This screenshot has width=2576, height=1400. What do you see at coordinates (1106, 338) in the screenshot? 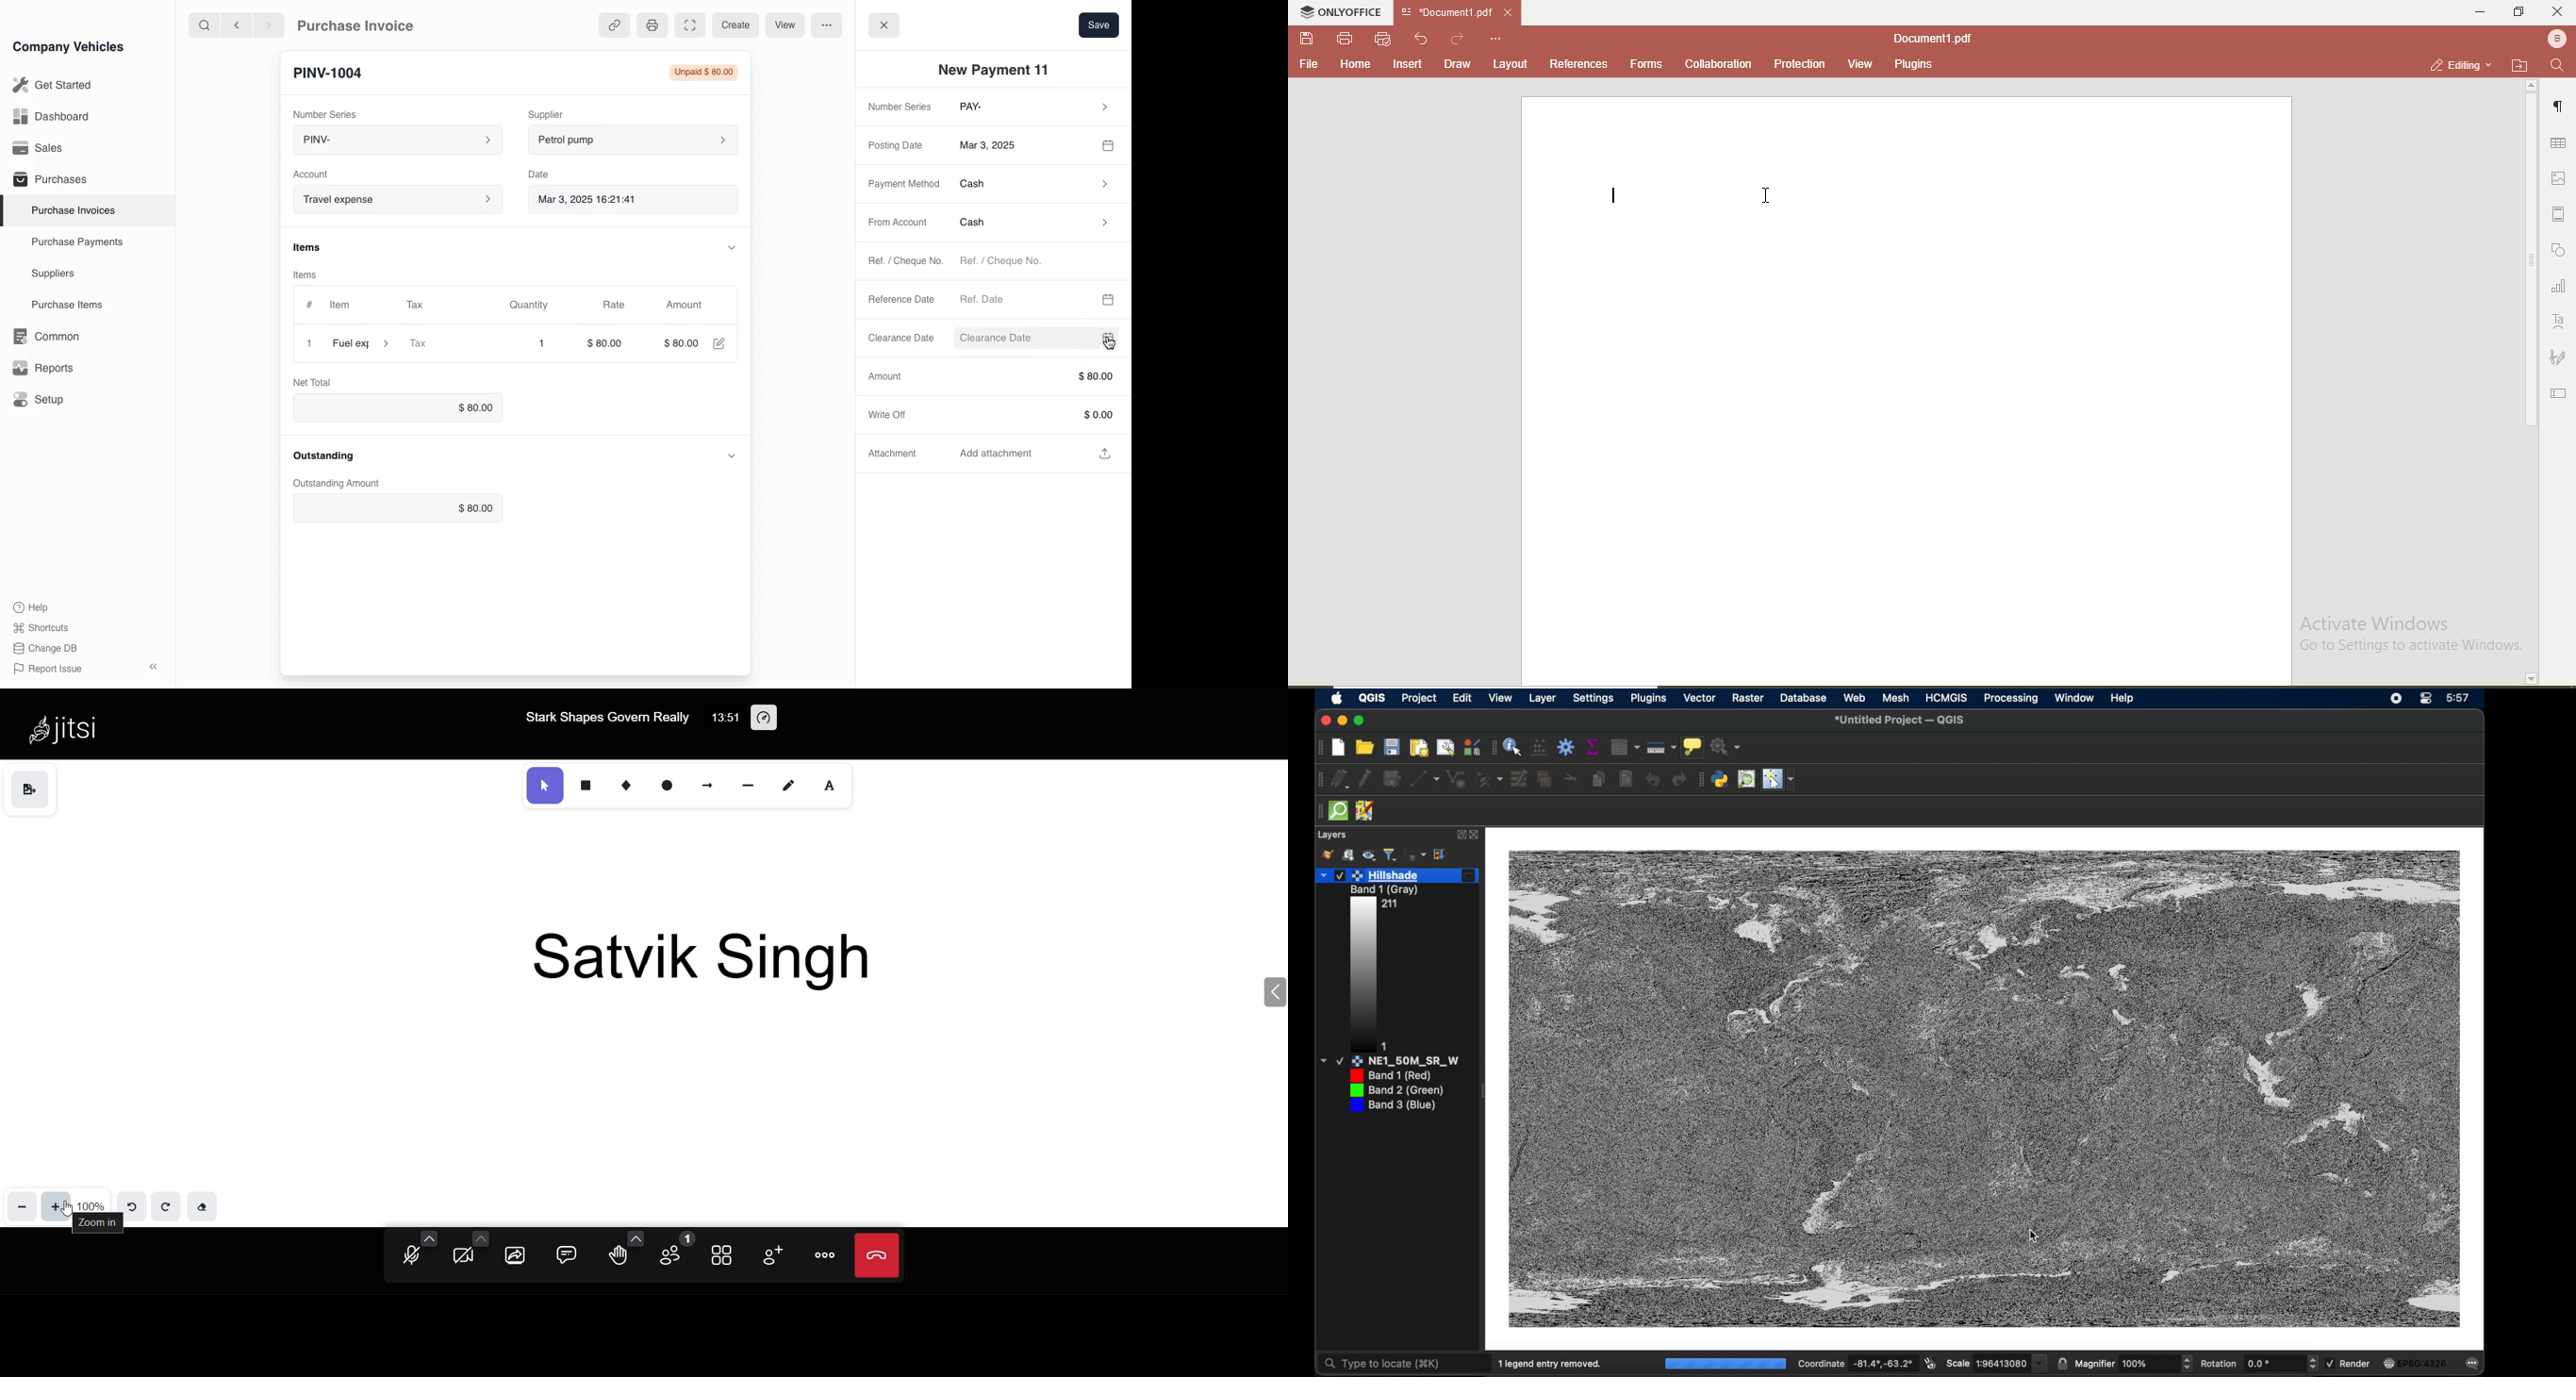
I see `calender` at bounding box center [1106, 338].